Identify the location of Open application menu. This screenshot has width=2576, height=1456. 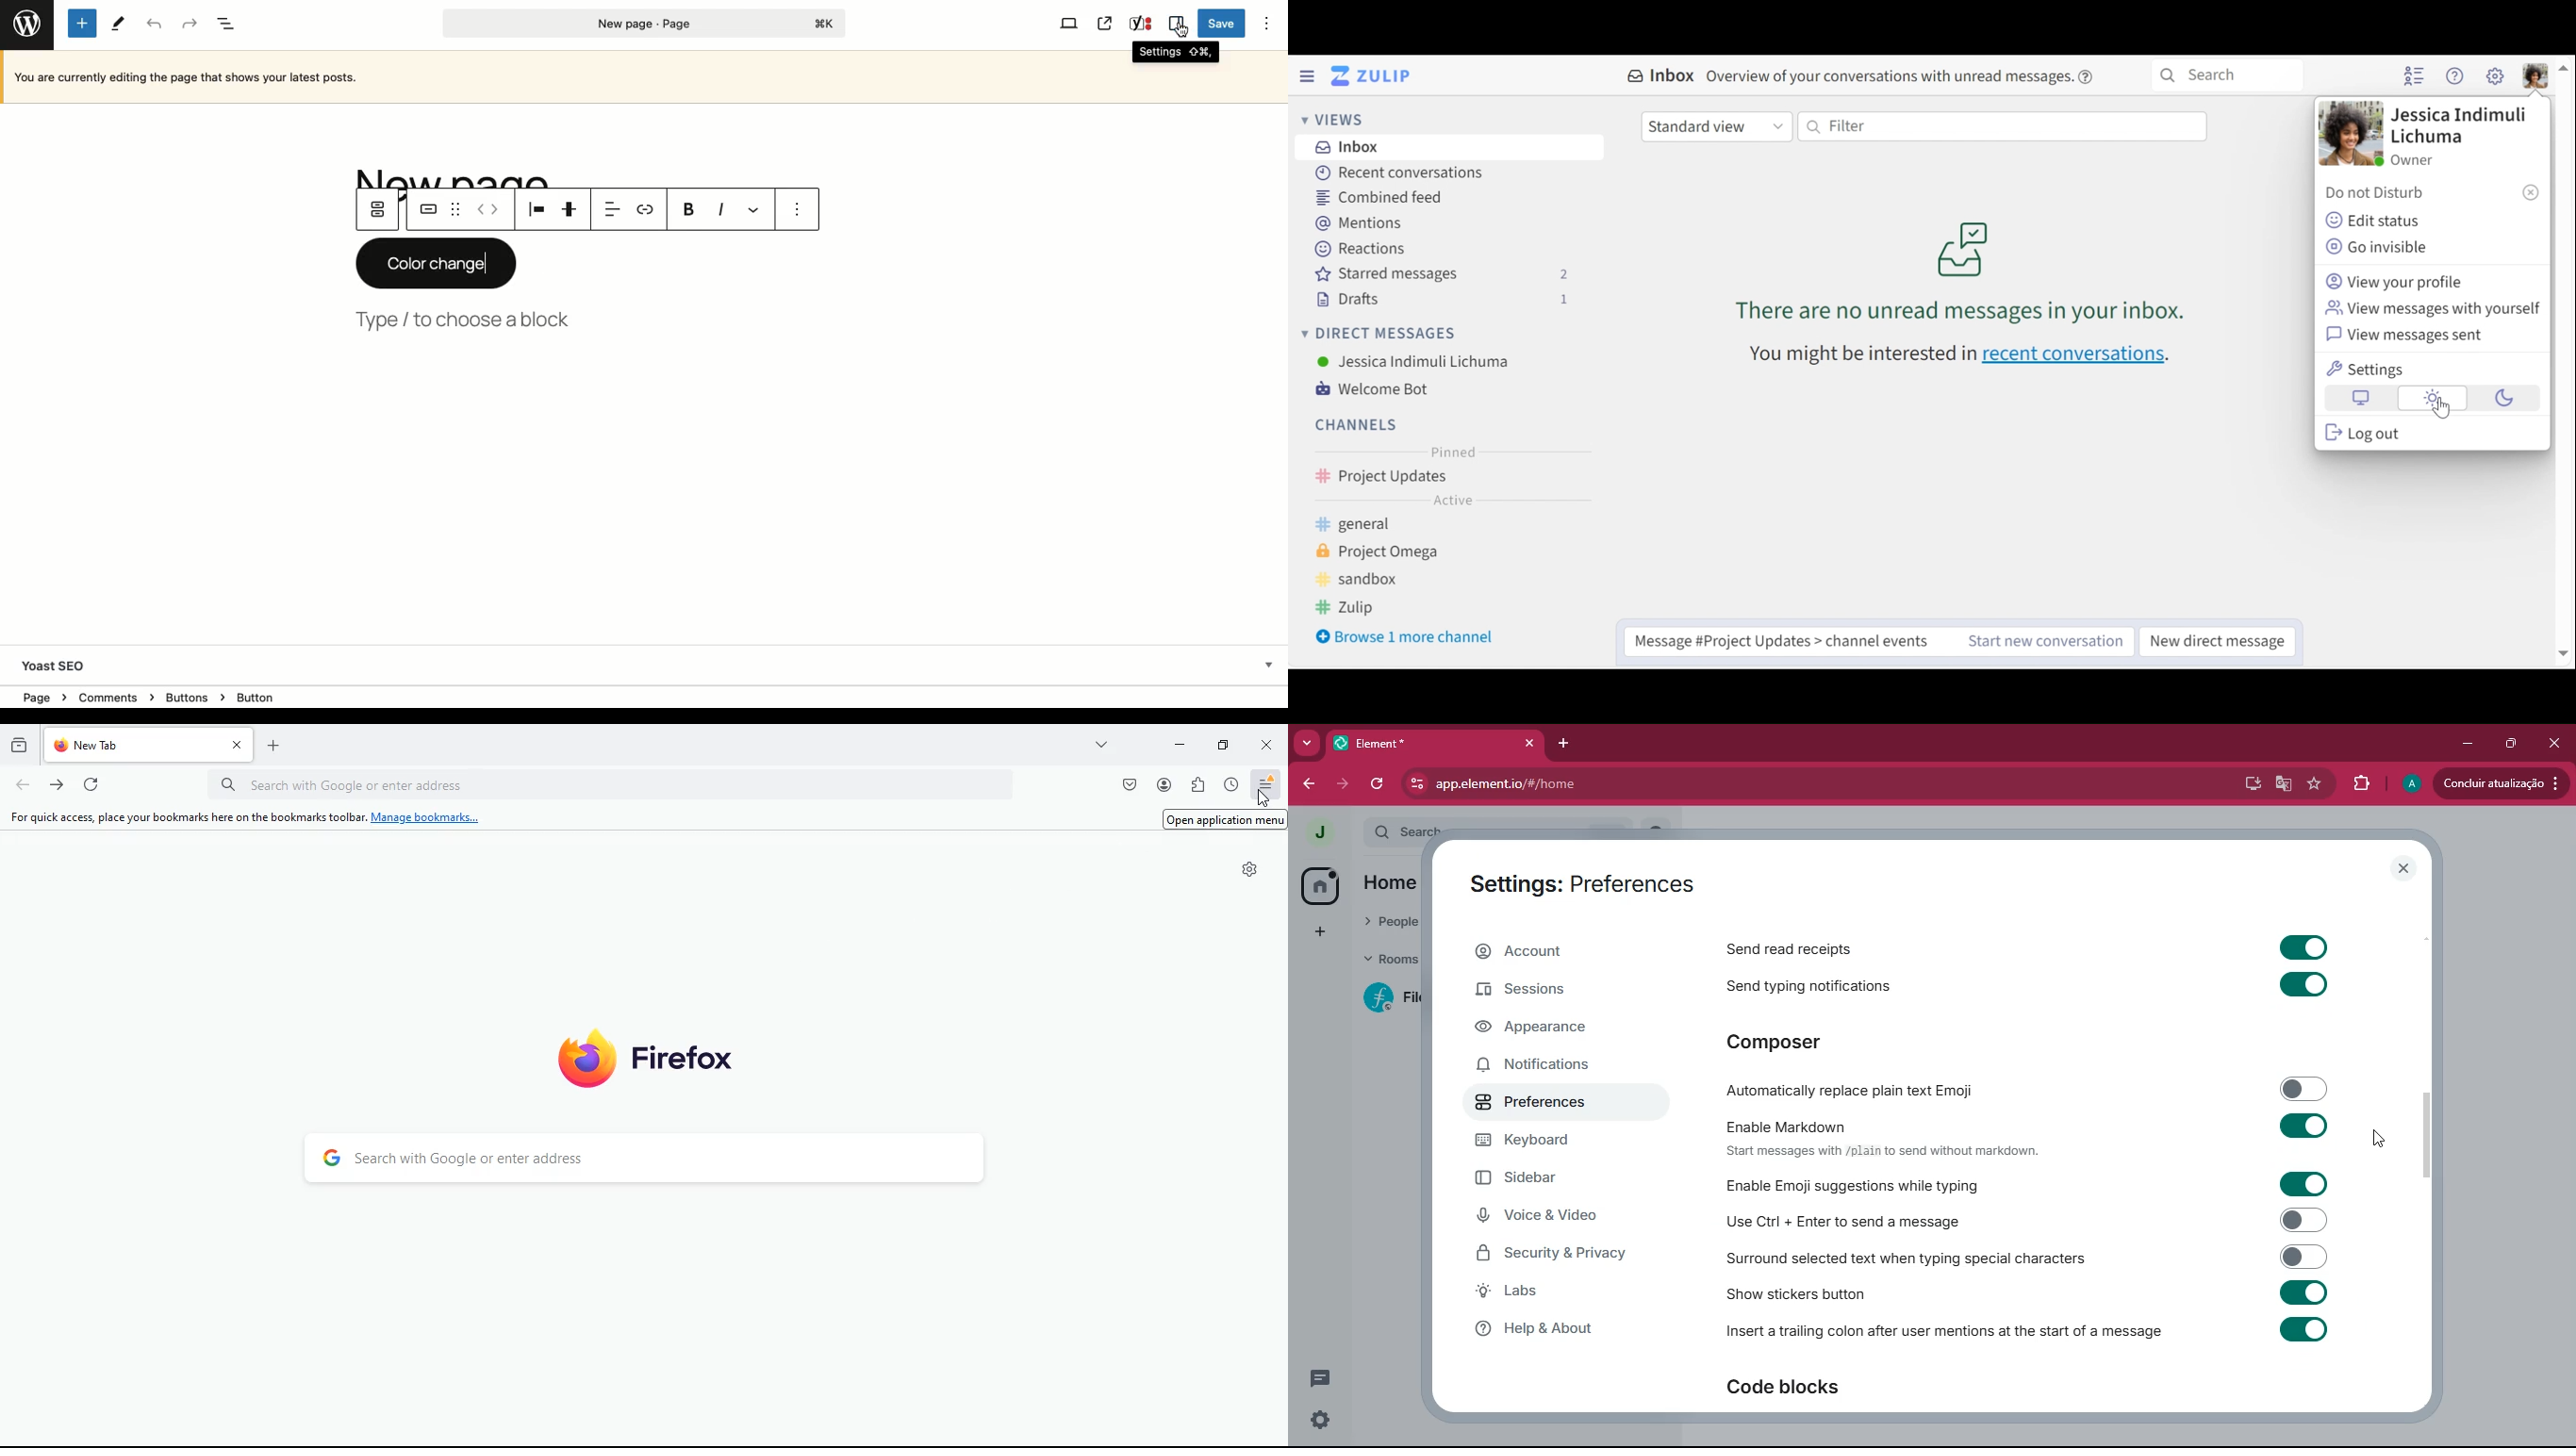
(1226, 819).